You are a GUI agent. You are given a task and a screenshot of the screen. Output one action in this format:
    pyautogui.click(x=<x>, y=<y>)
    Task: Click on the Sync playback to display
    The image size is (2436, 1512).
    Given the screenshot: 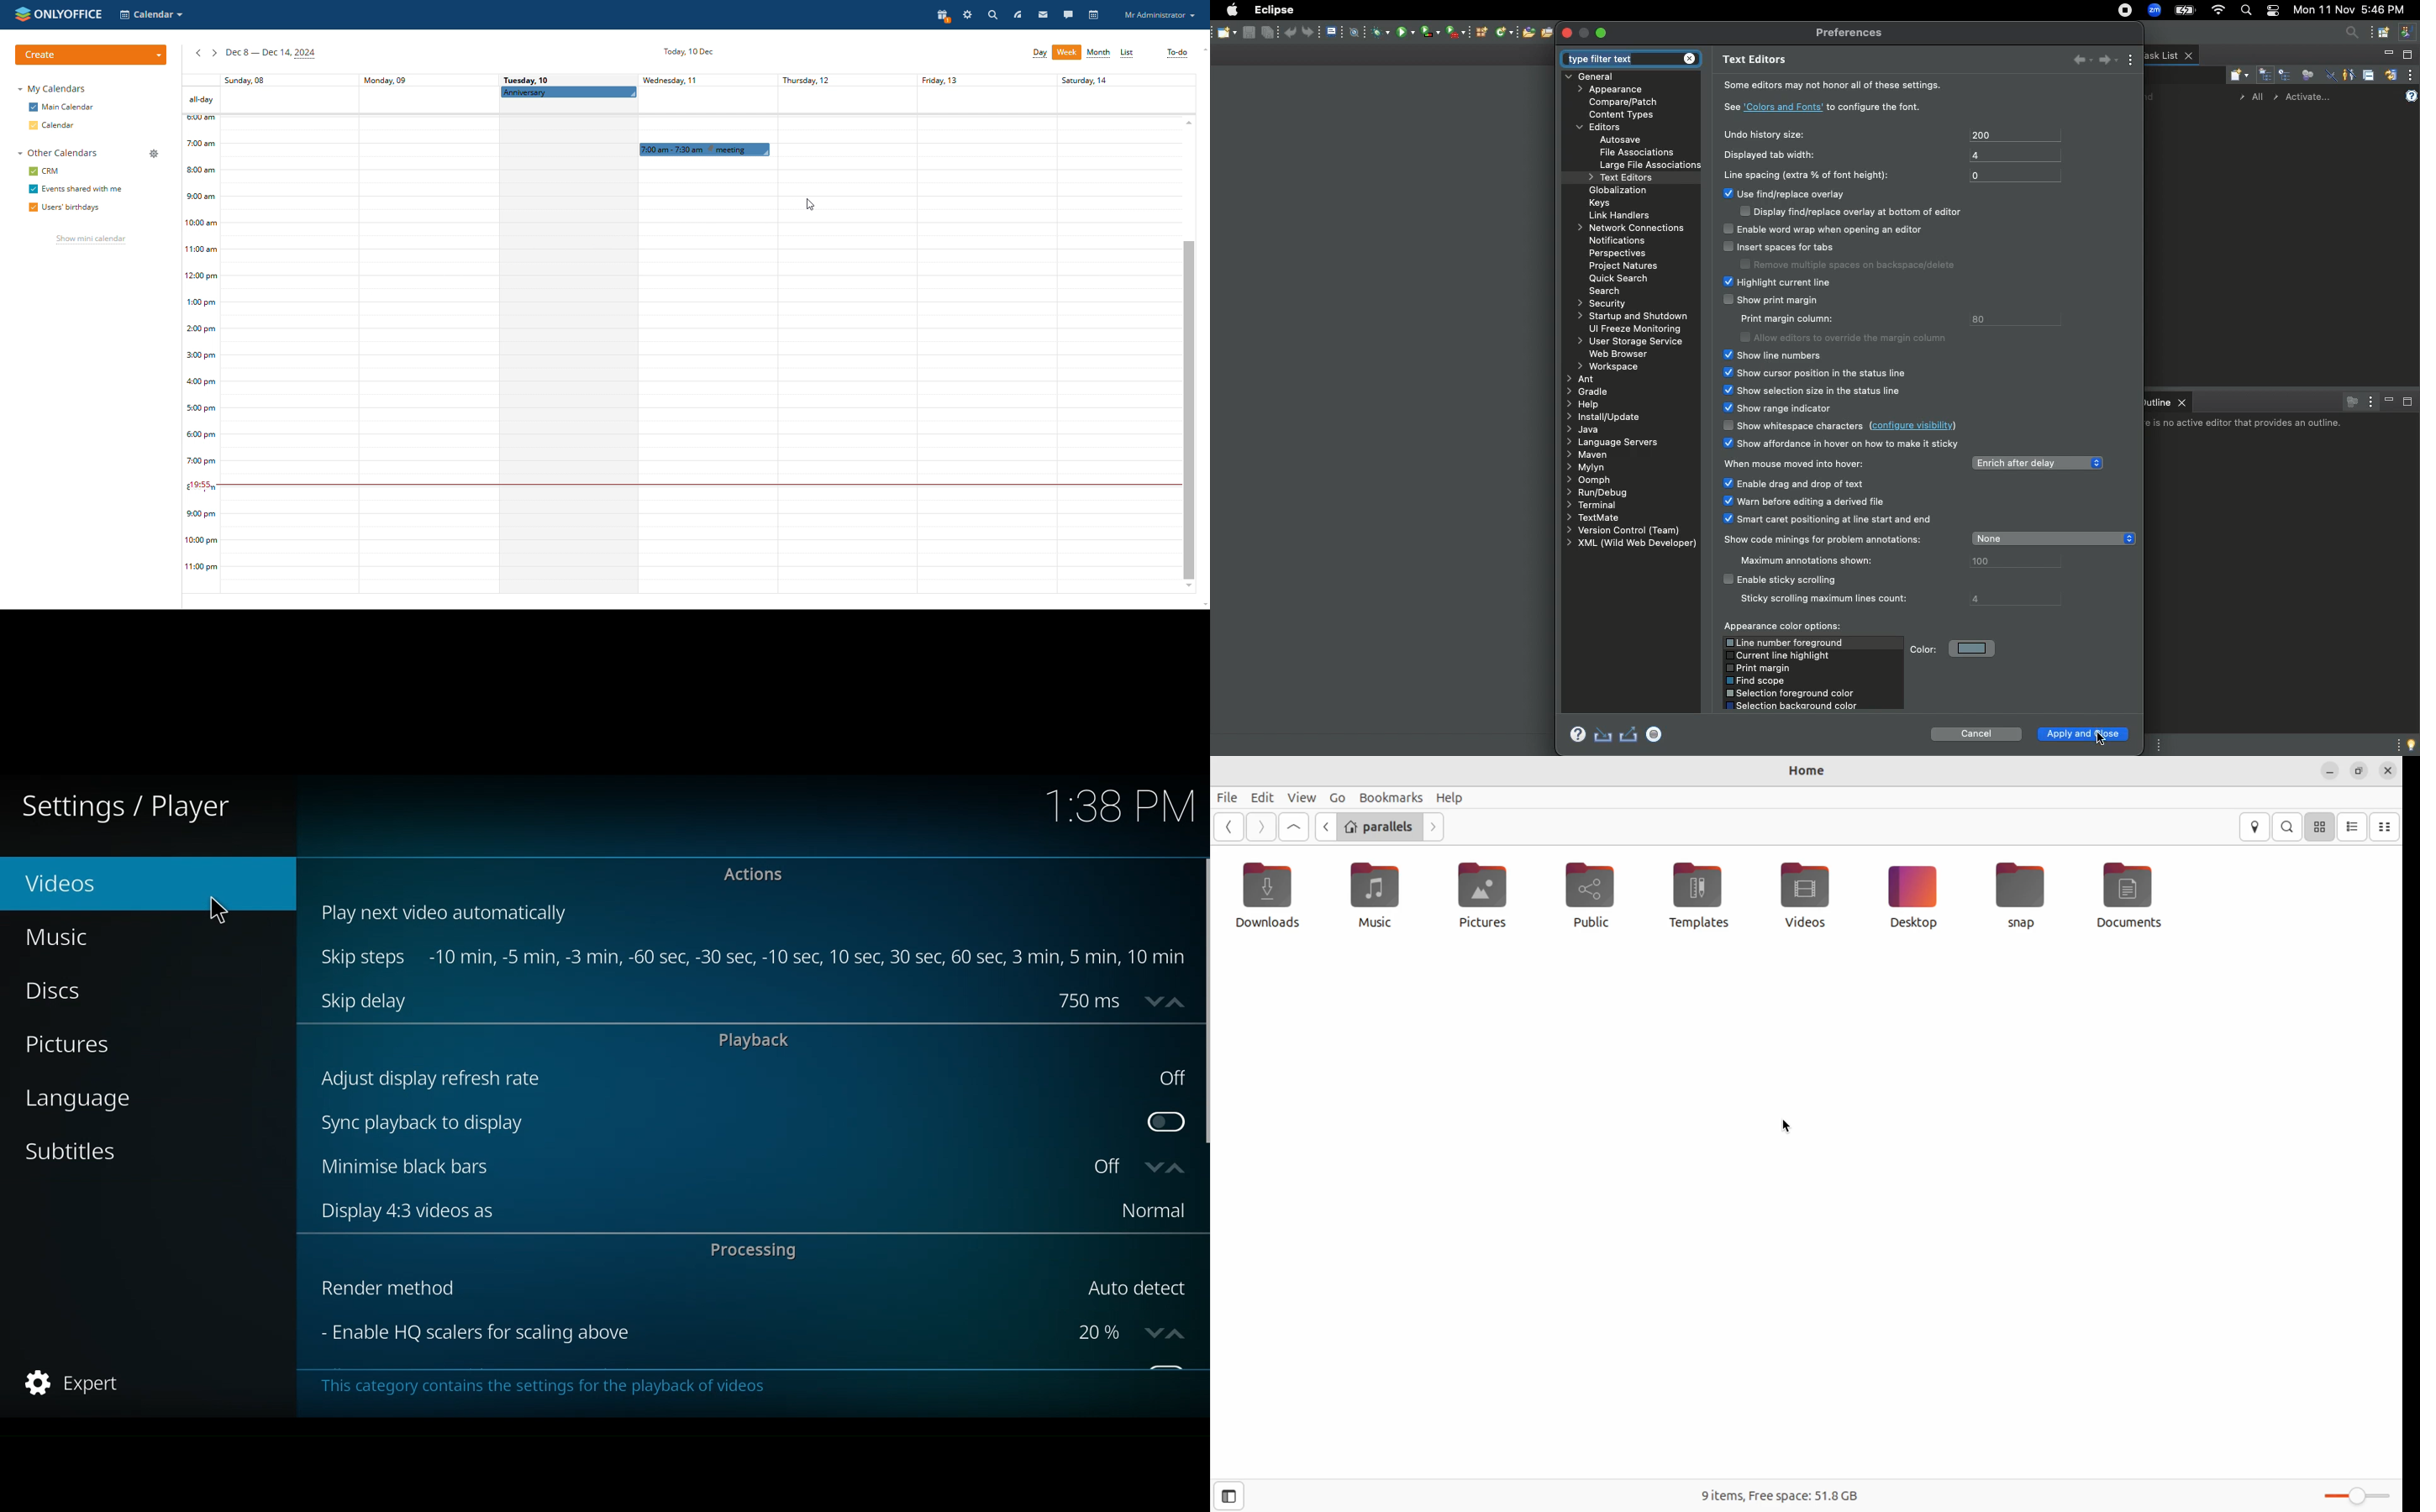 What is the action you would take?
    pyautogui.click(x=727, y=1125)
    